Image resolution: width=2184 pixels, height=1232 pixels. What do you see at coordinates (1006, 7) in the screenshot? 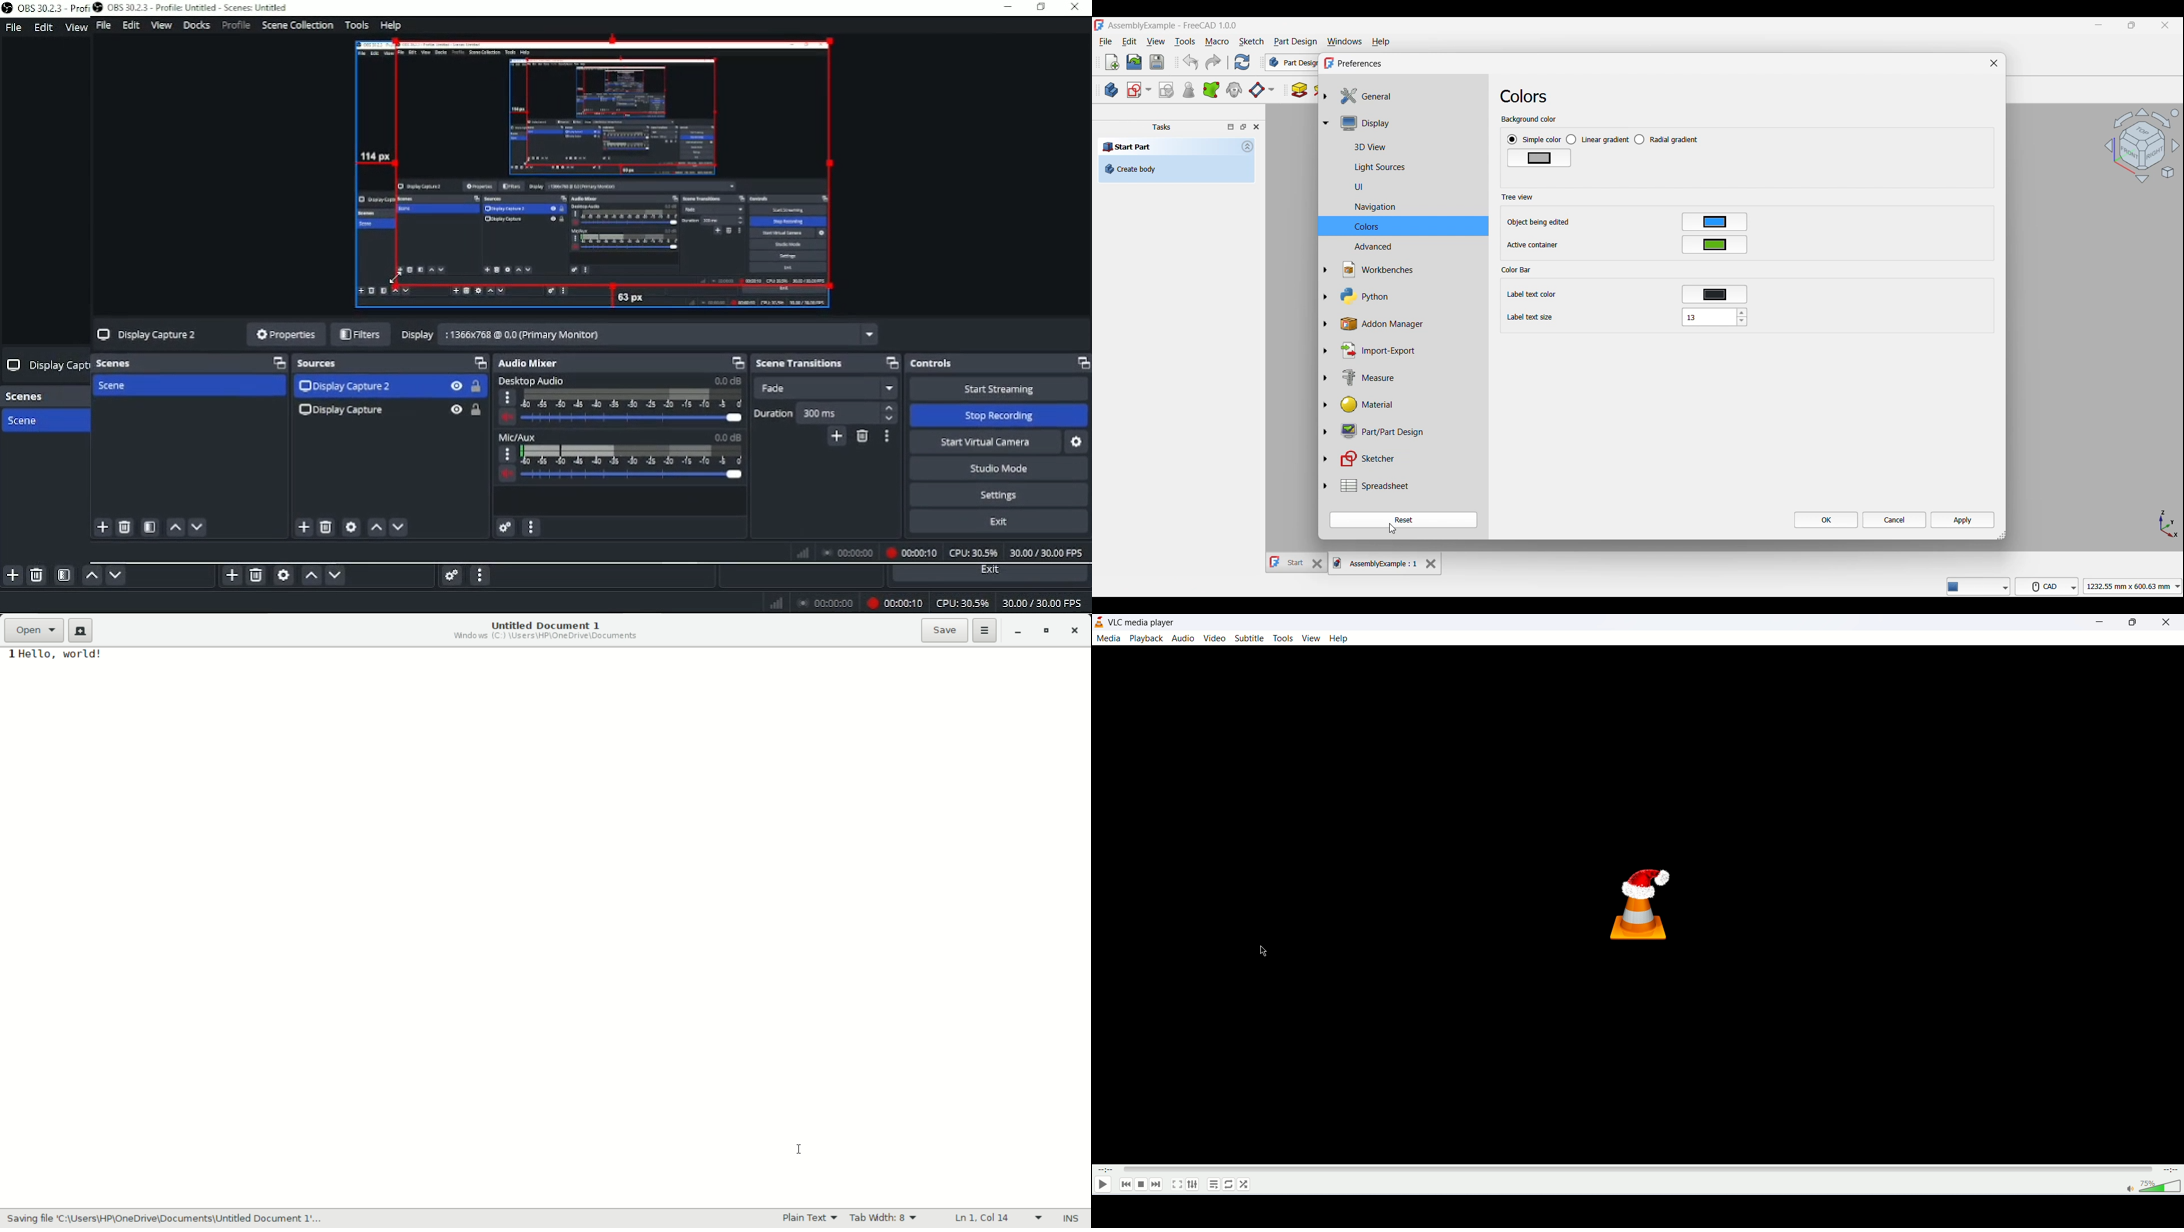
I see `minimise` at bounding box center [1006, 7].